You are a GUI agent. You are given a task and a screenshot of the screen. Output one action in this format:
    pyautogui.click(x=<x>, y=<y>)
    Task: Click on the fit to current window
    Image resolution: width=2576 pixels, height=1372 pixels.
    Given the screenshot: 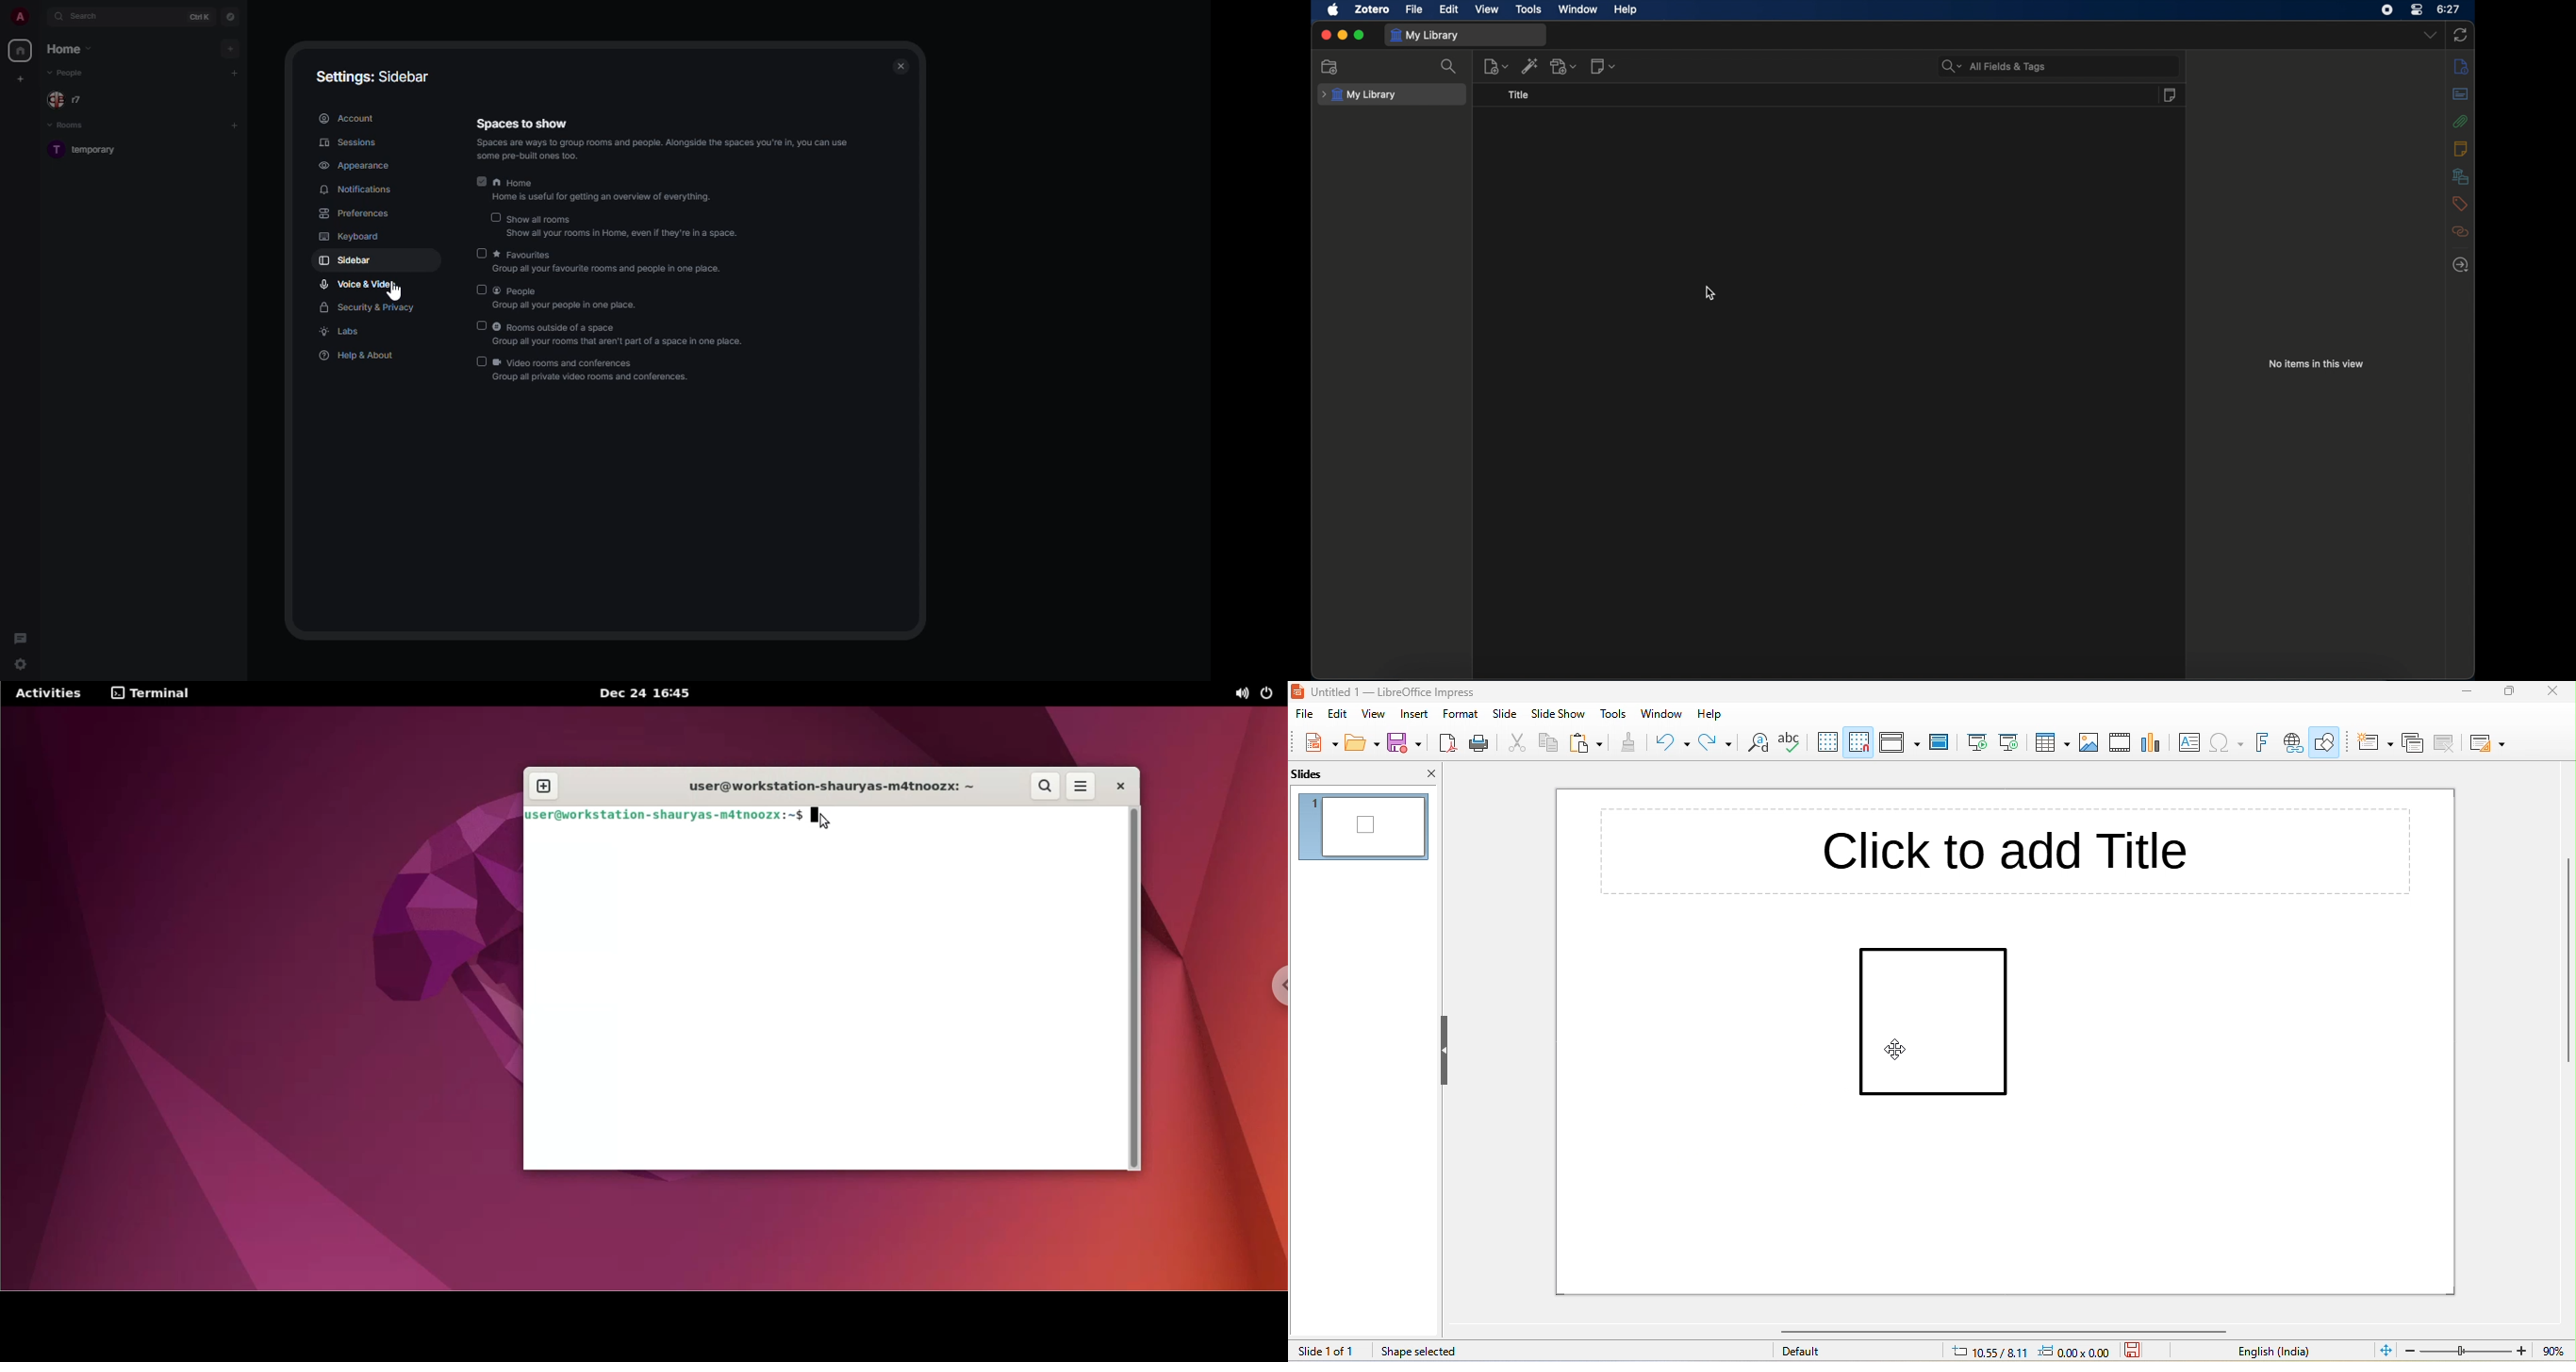 What is the action you would take?
    pyautogui.click(x=2386, y=1350)
    